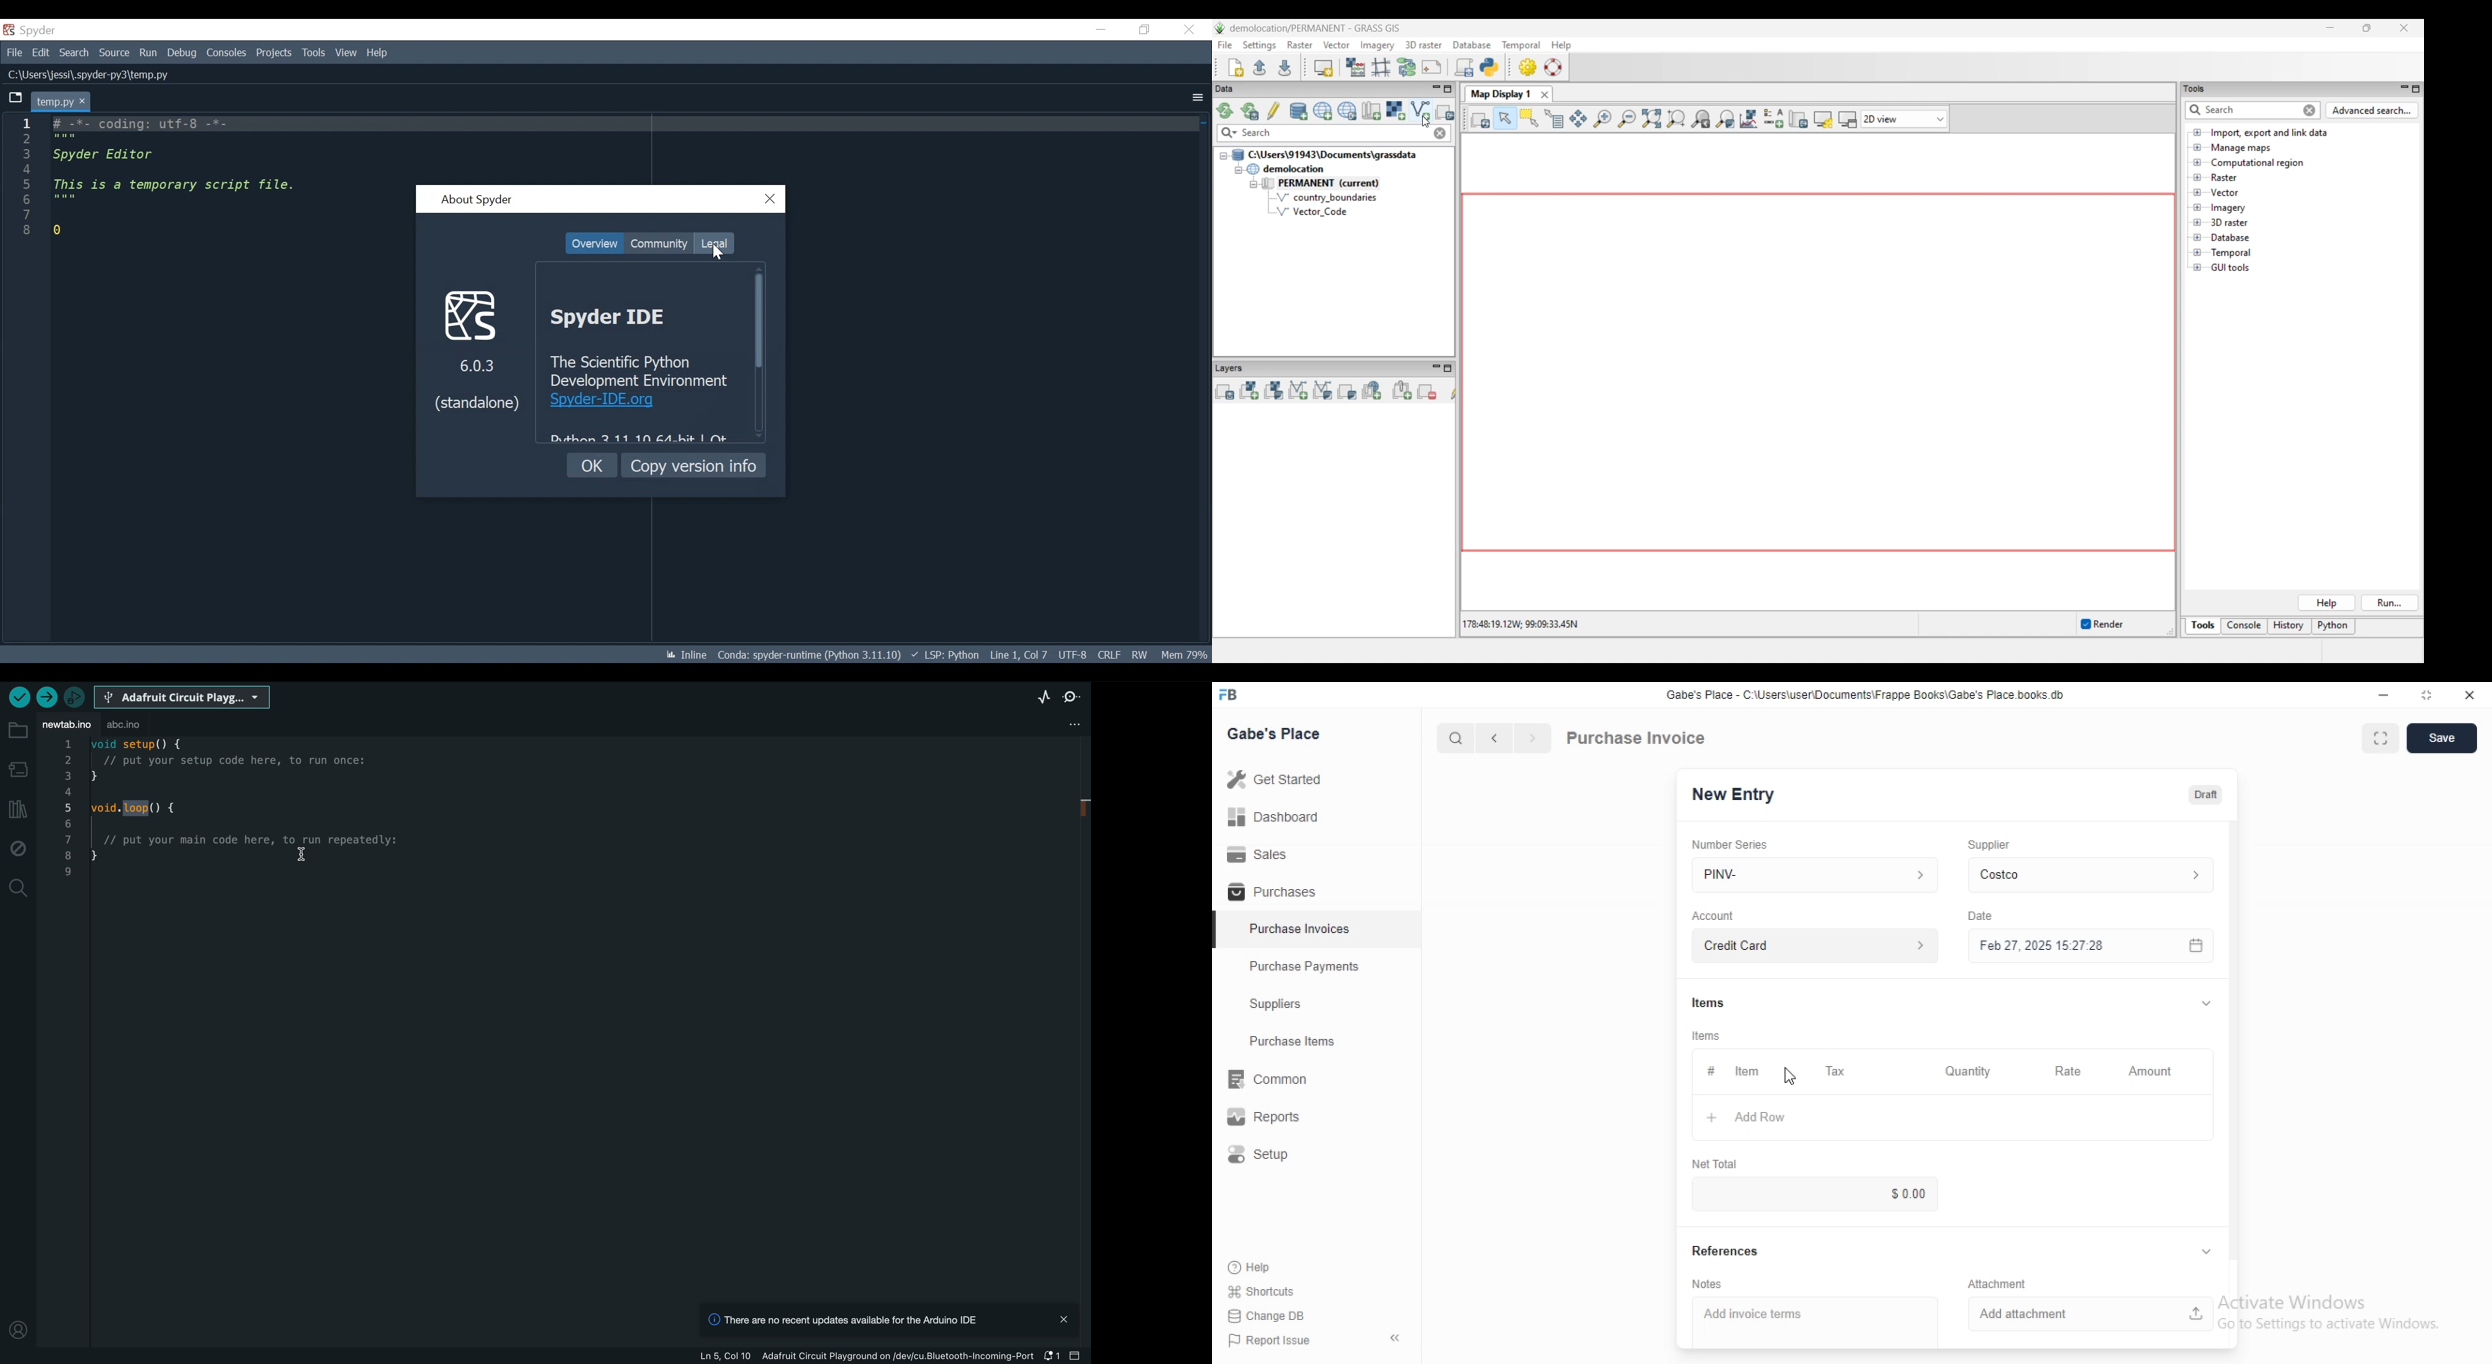 The height and width of the screenshot is (1372, 2492). Describe the element at coordinates (1270, 1340) in the screenshot. I see `Report Issue` at that location.